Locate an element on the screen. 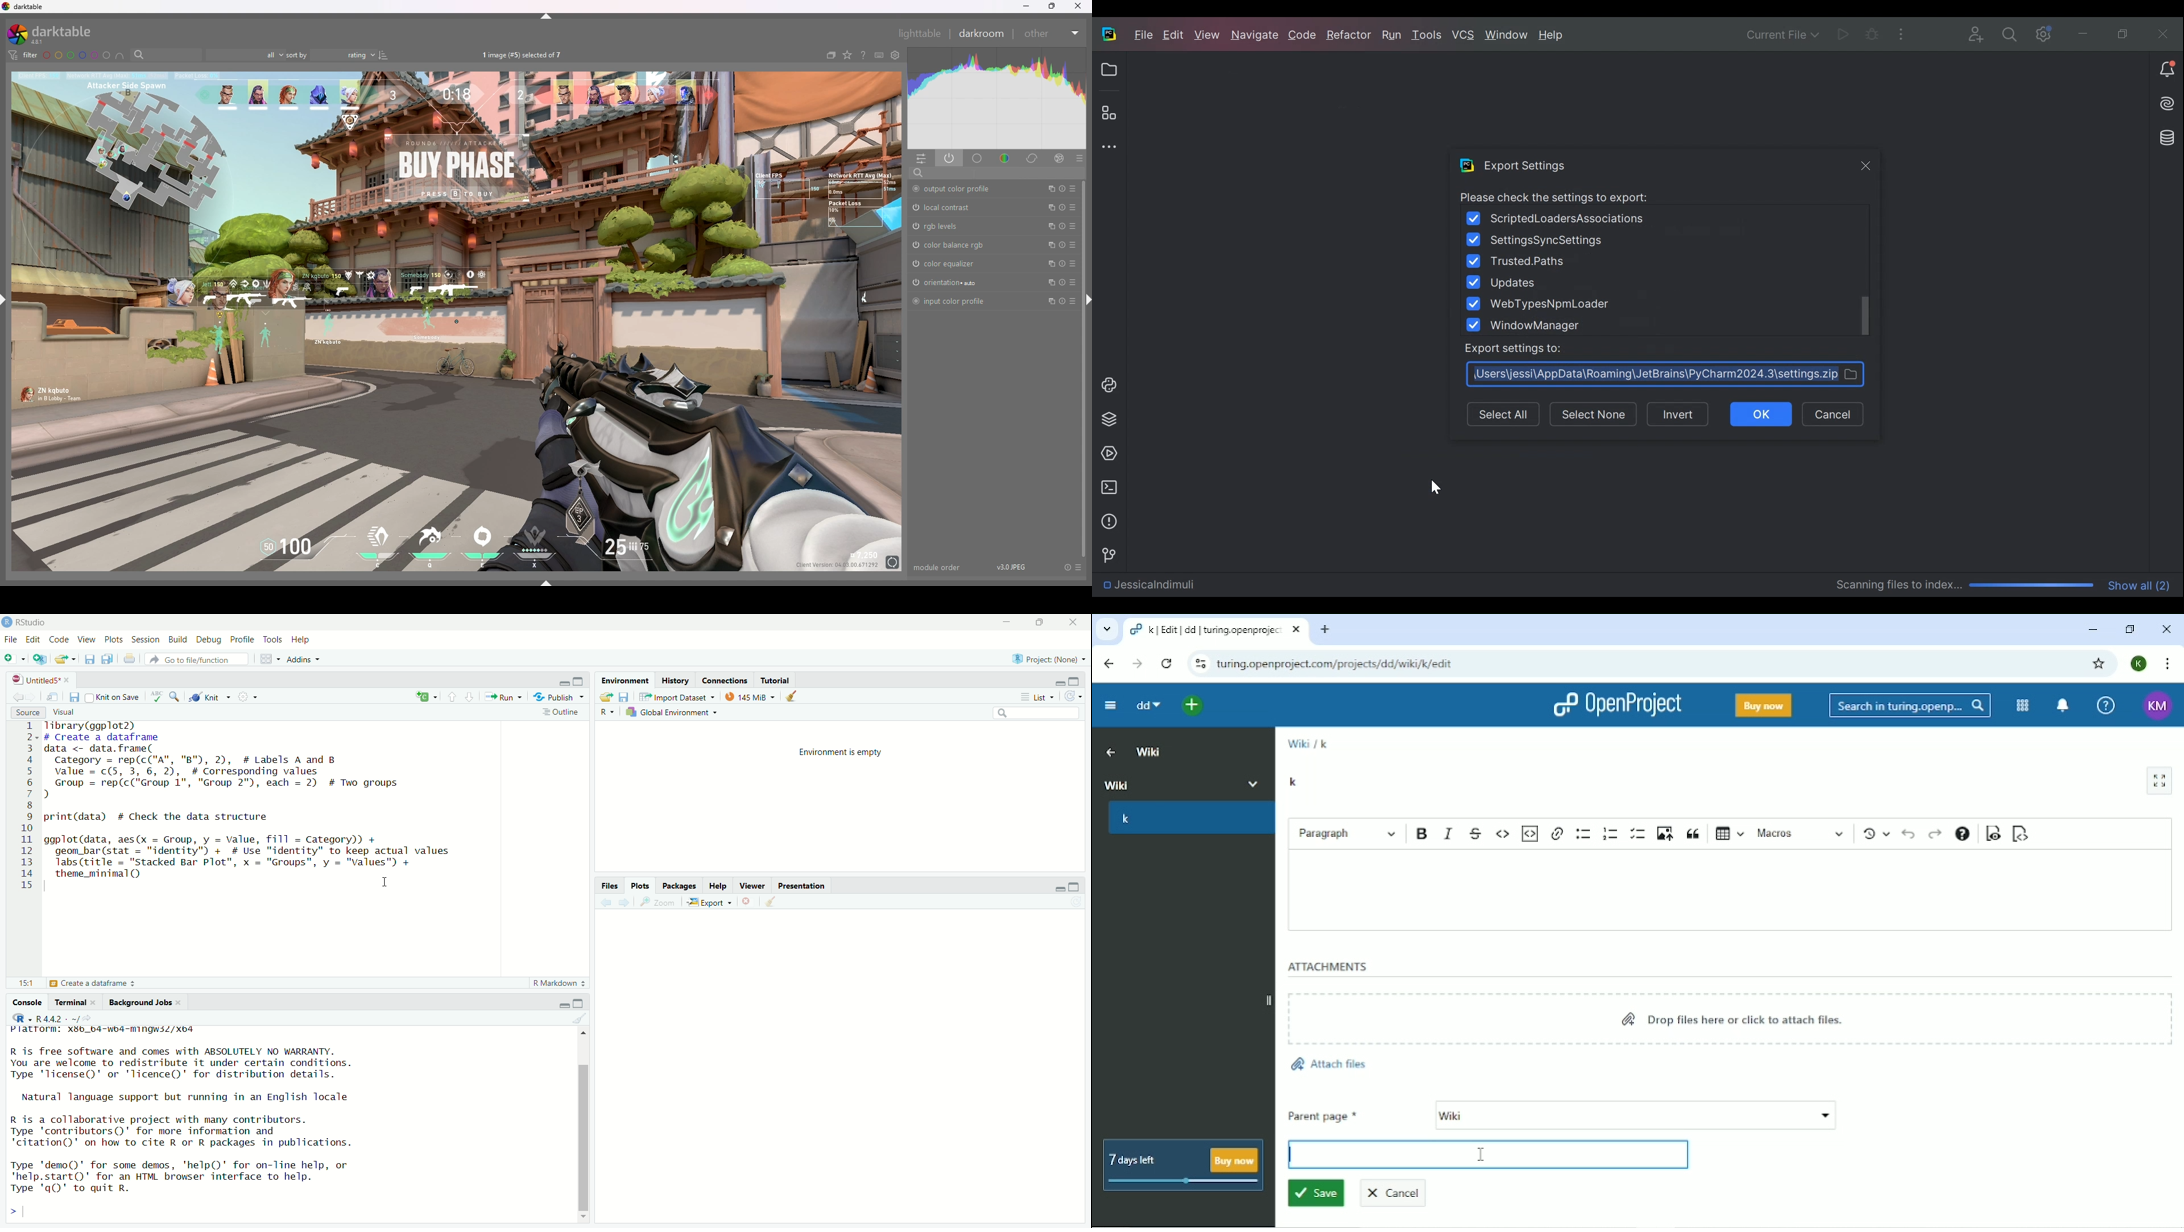 This screenshot has height=1232, width=2184. Presentation is located at coordinates (802, 886).